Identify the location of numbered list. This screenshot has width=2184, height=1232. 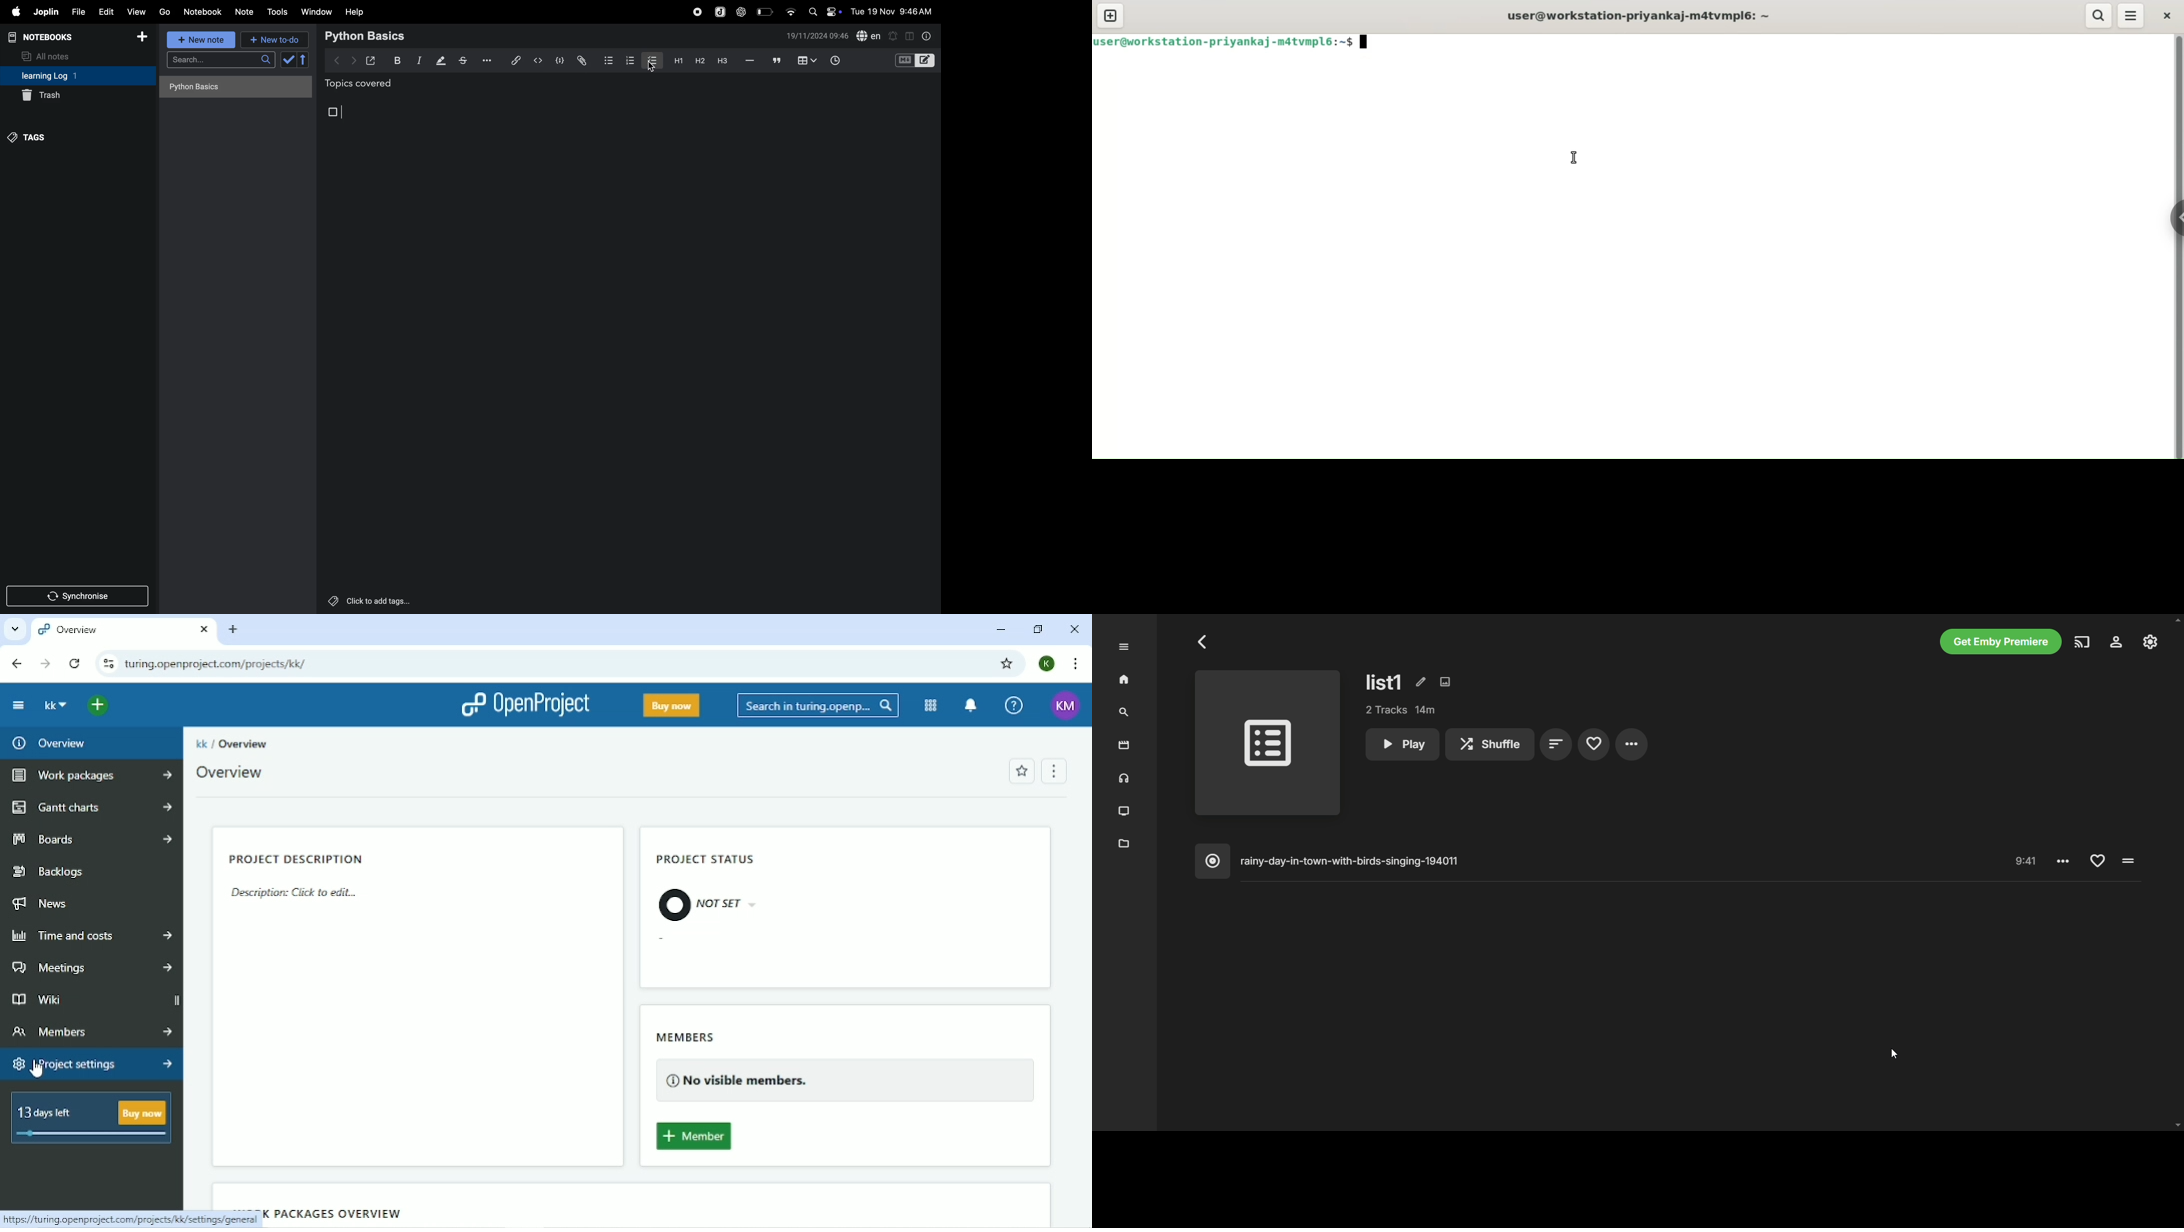
(628, 60).